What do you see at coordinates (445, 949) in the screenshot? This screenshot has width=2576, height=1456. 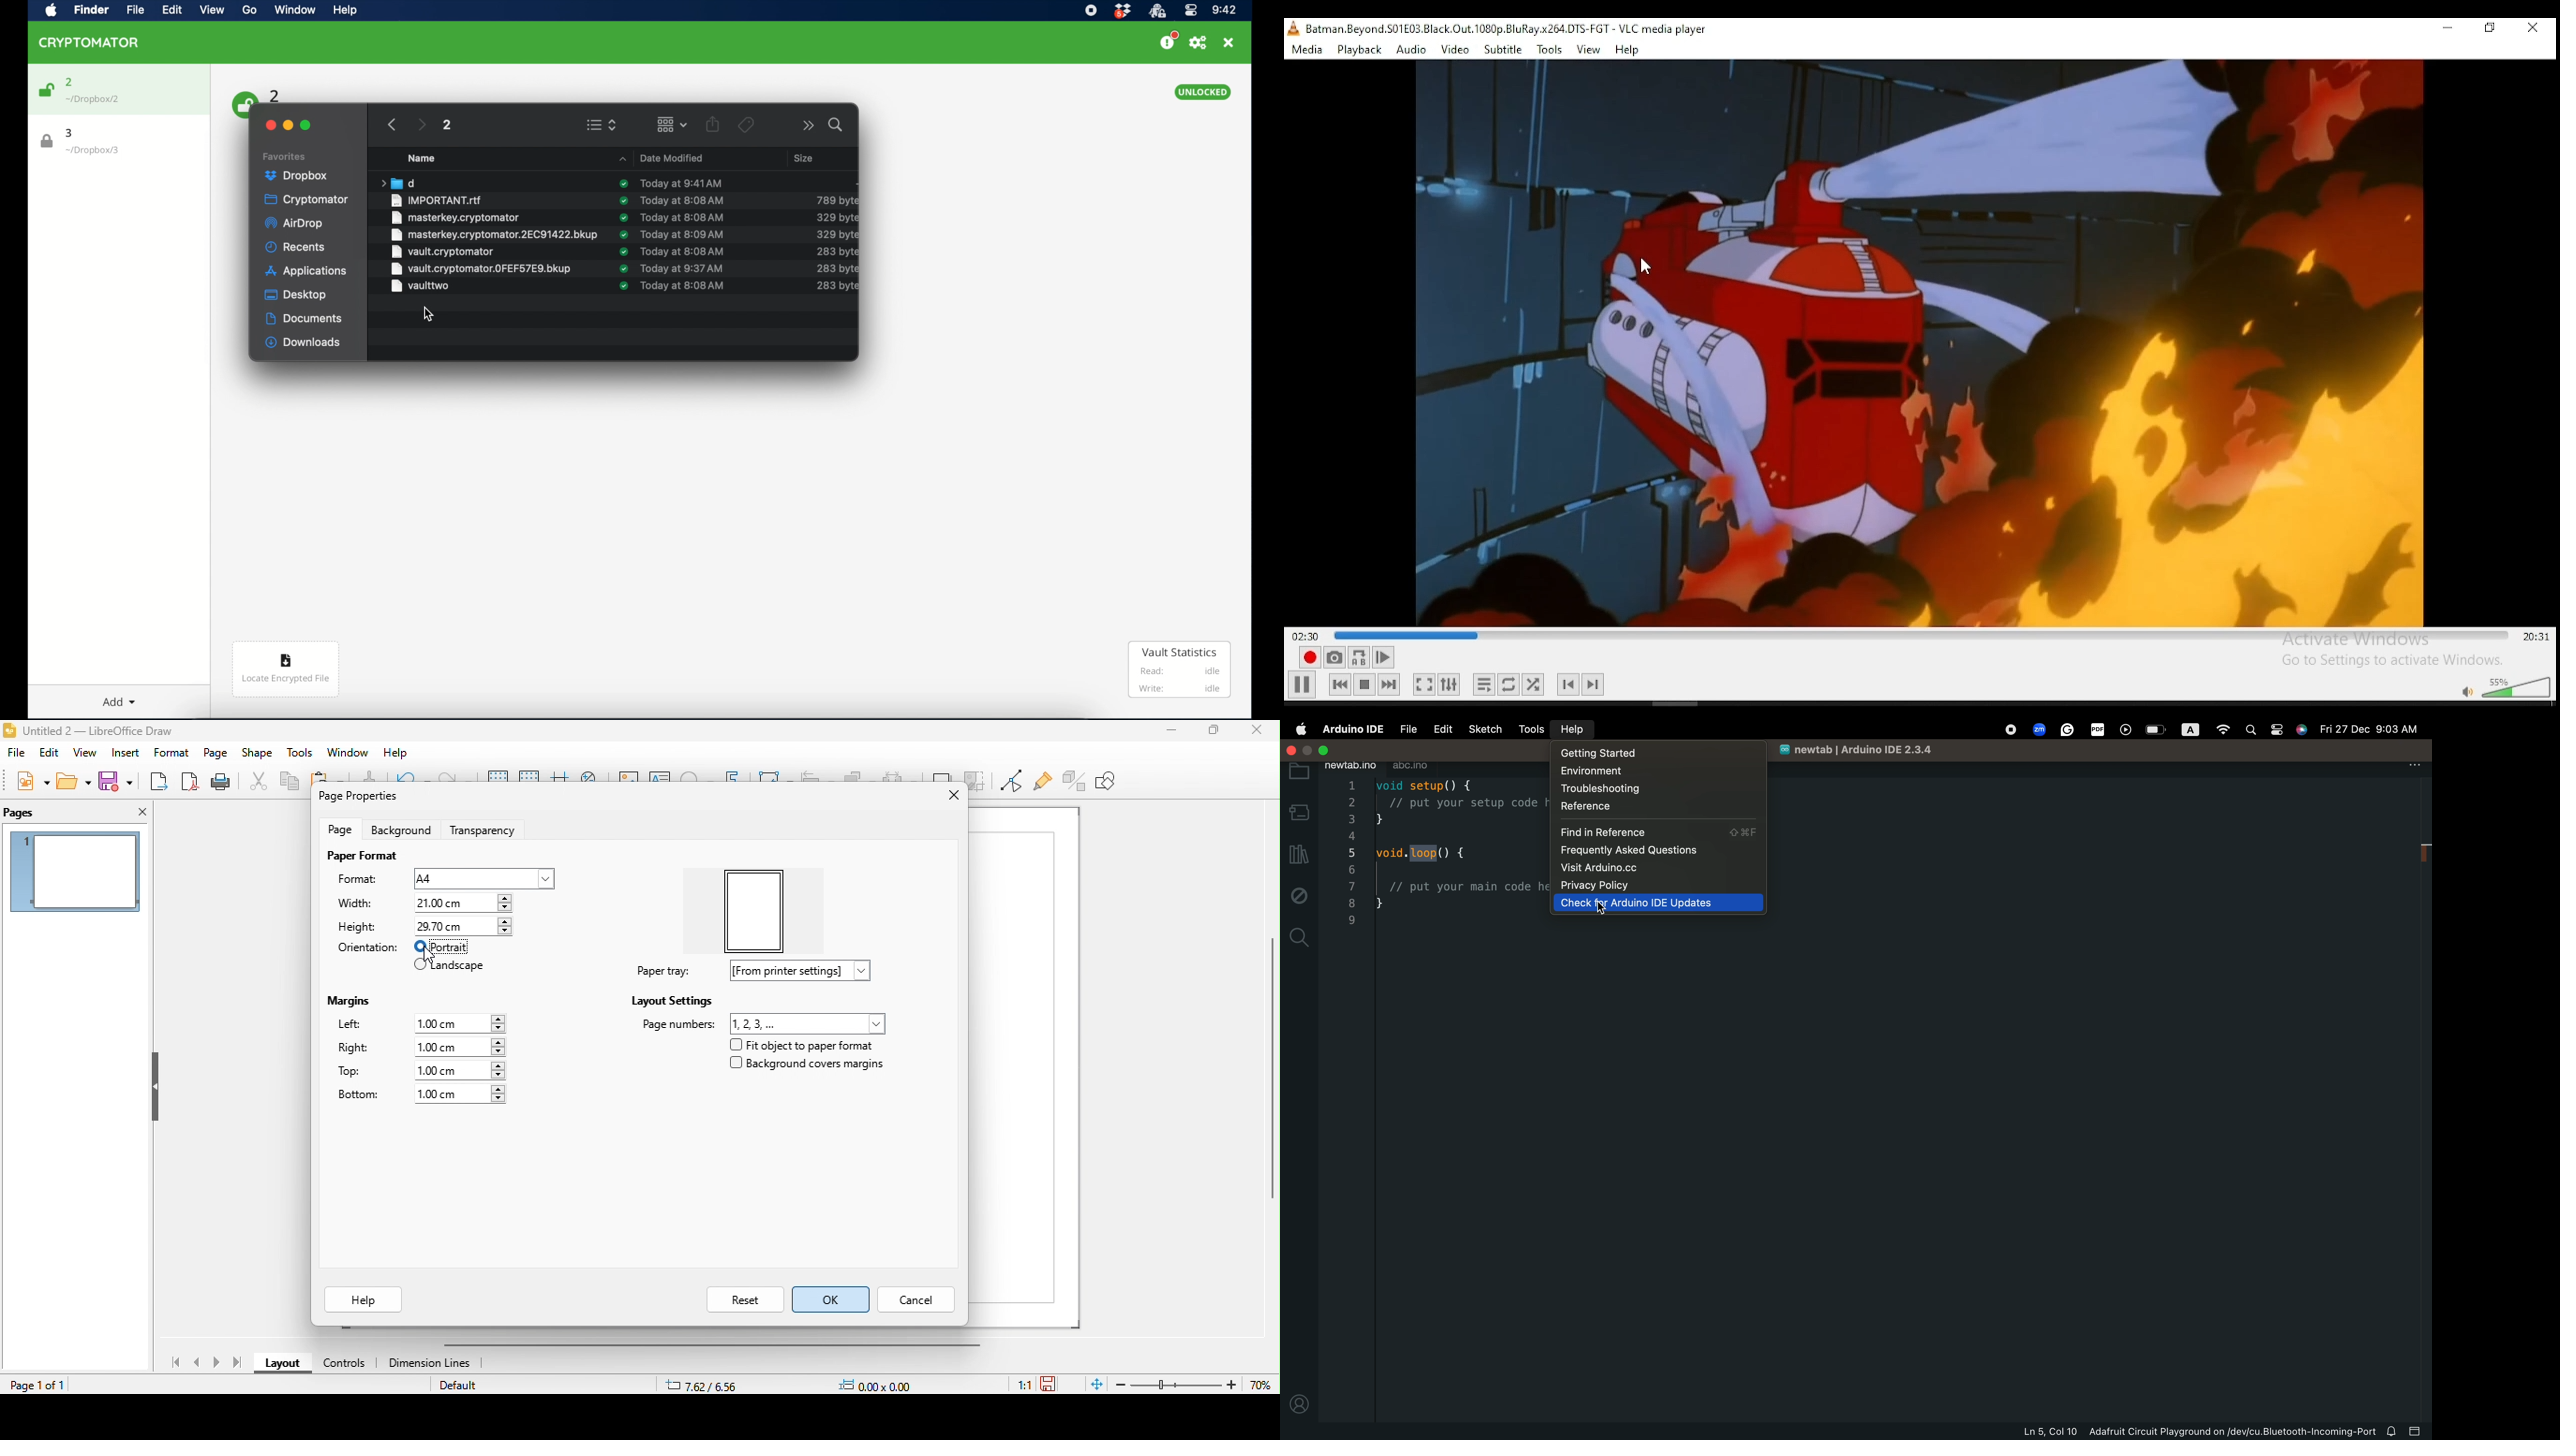 I see `color change ` at bounding box center [445, 949].